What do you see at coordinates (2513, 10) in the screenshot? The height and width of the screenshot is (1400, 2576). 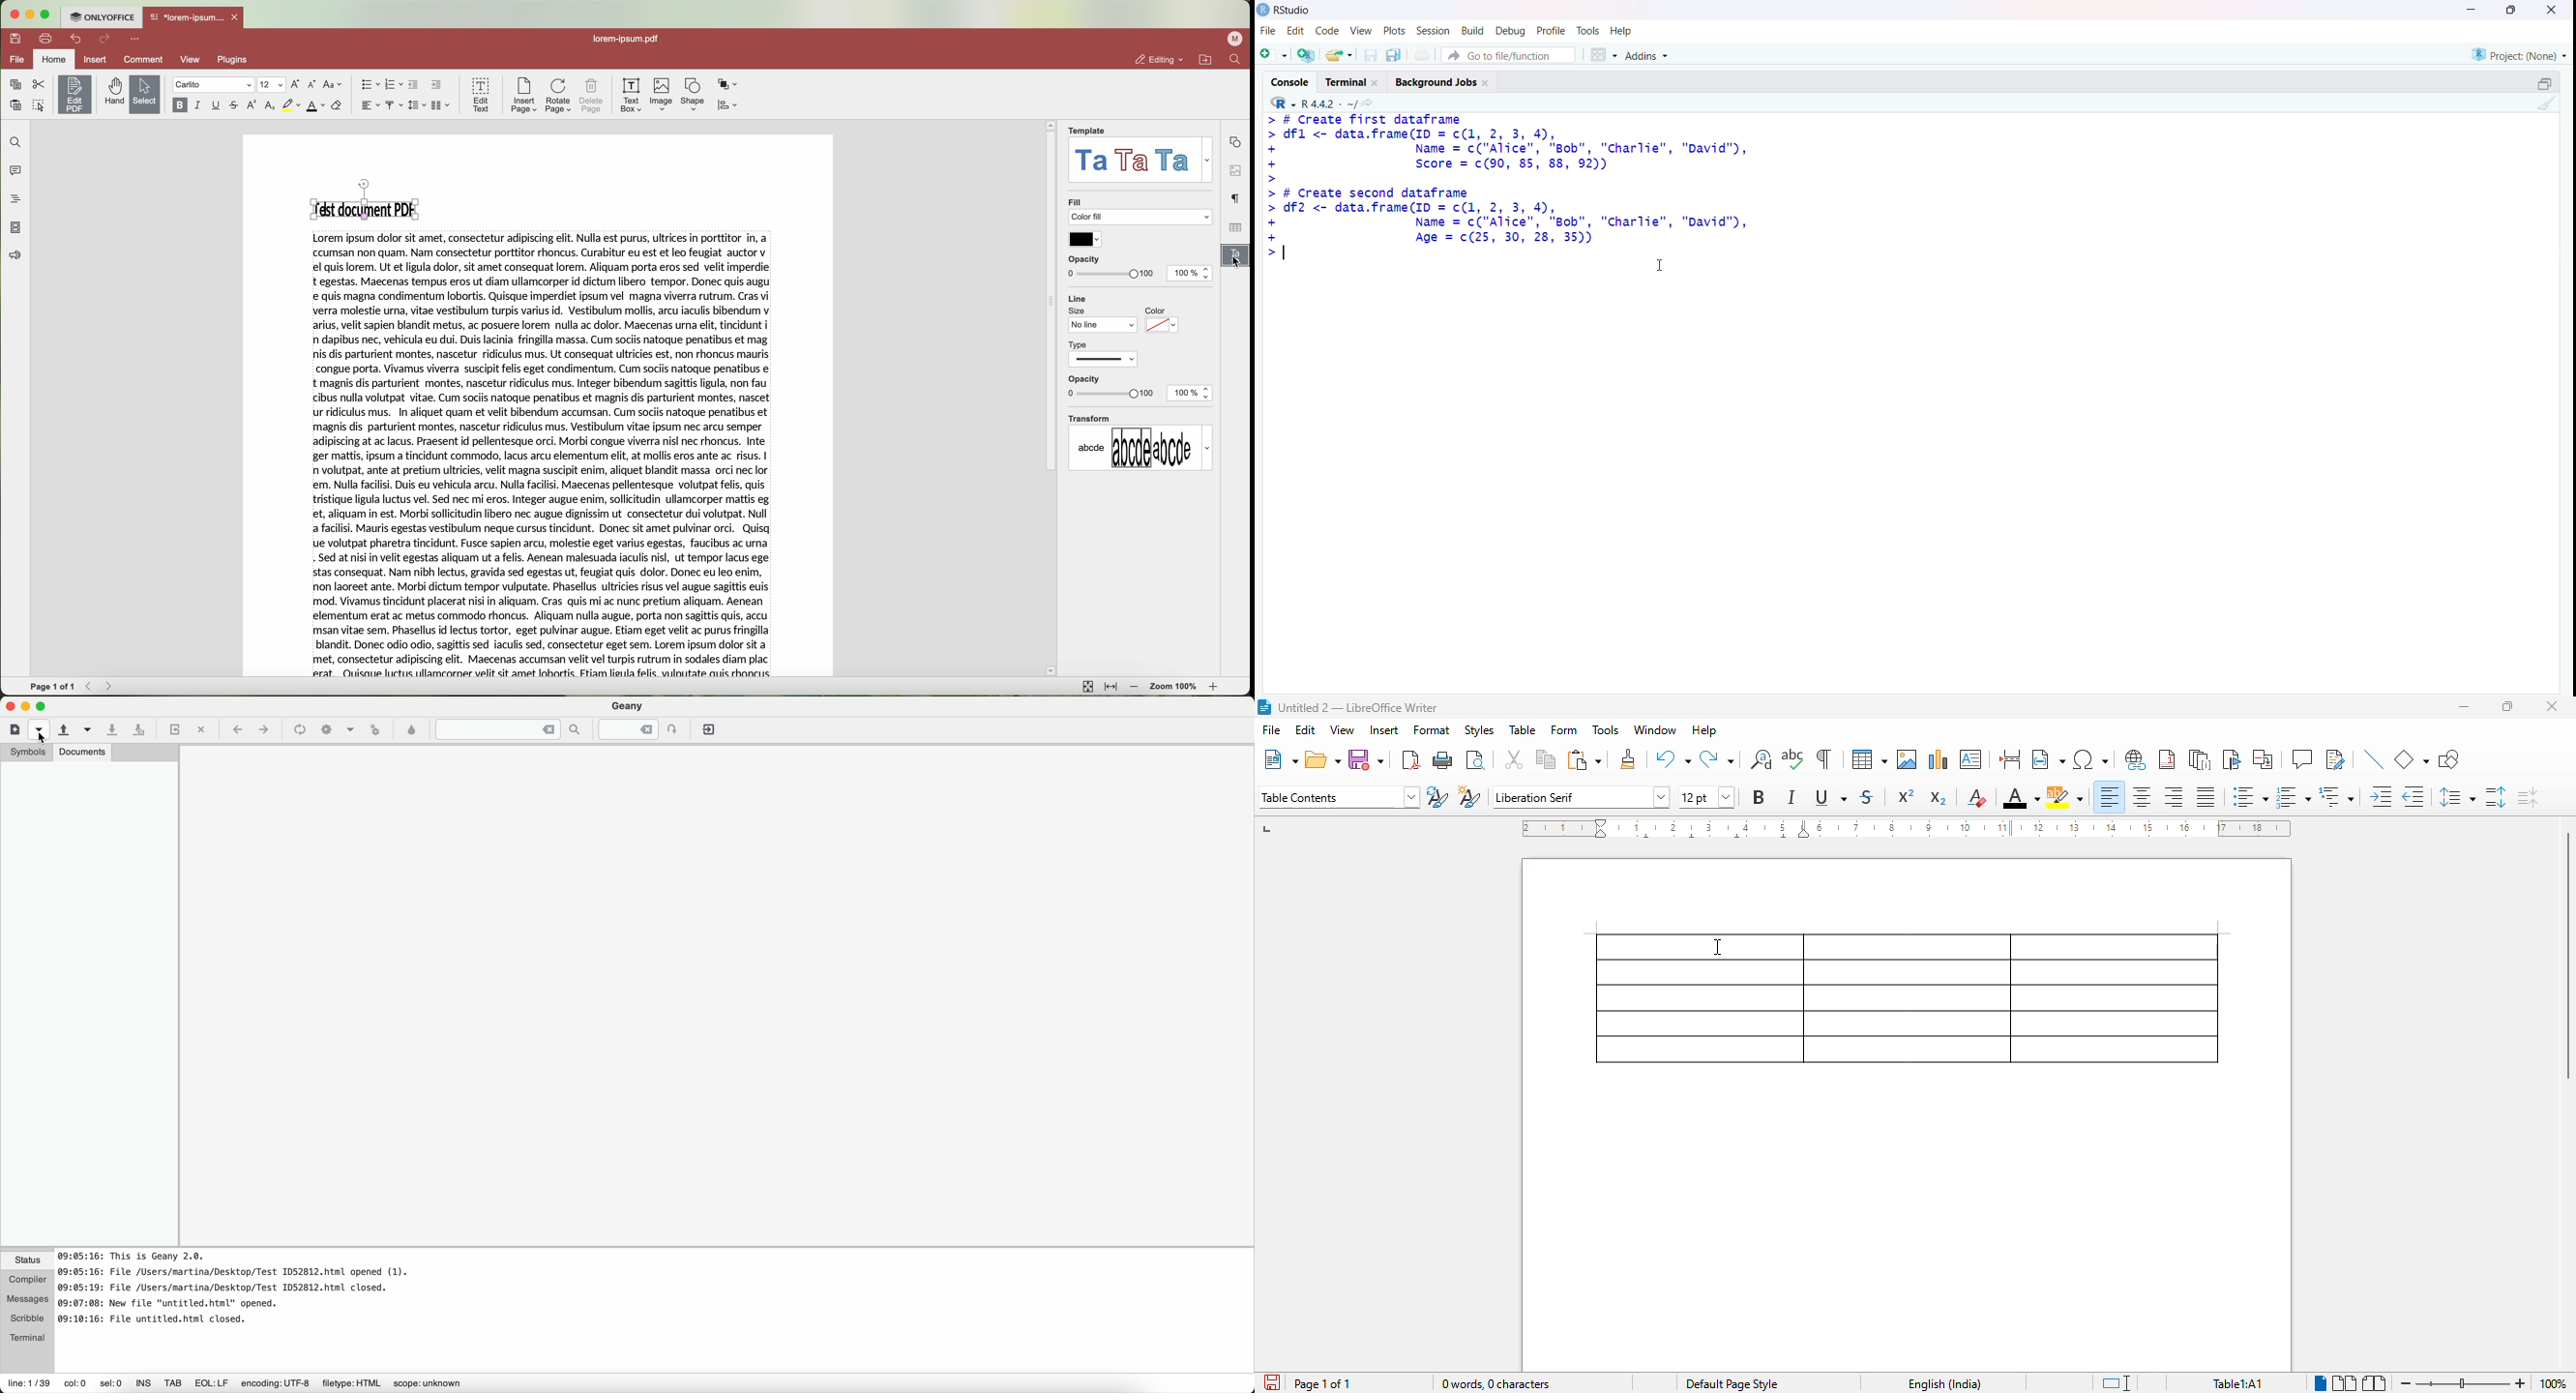 I see `maximize` at bounding box center [2513, 10].